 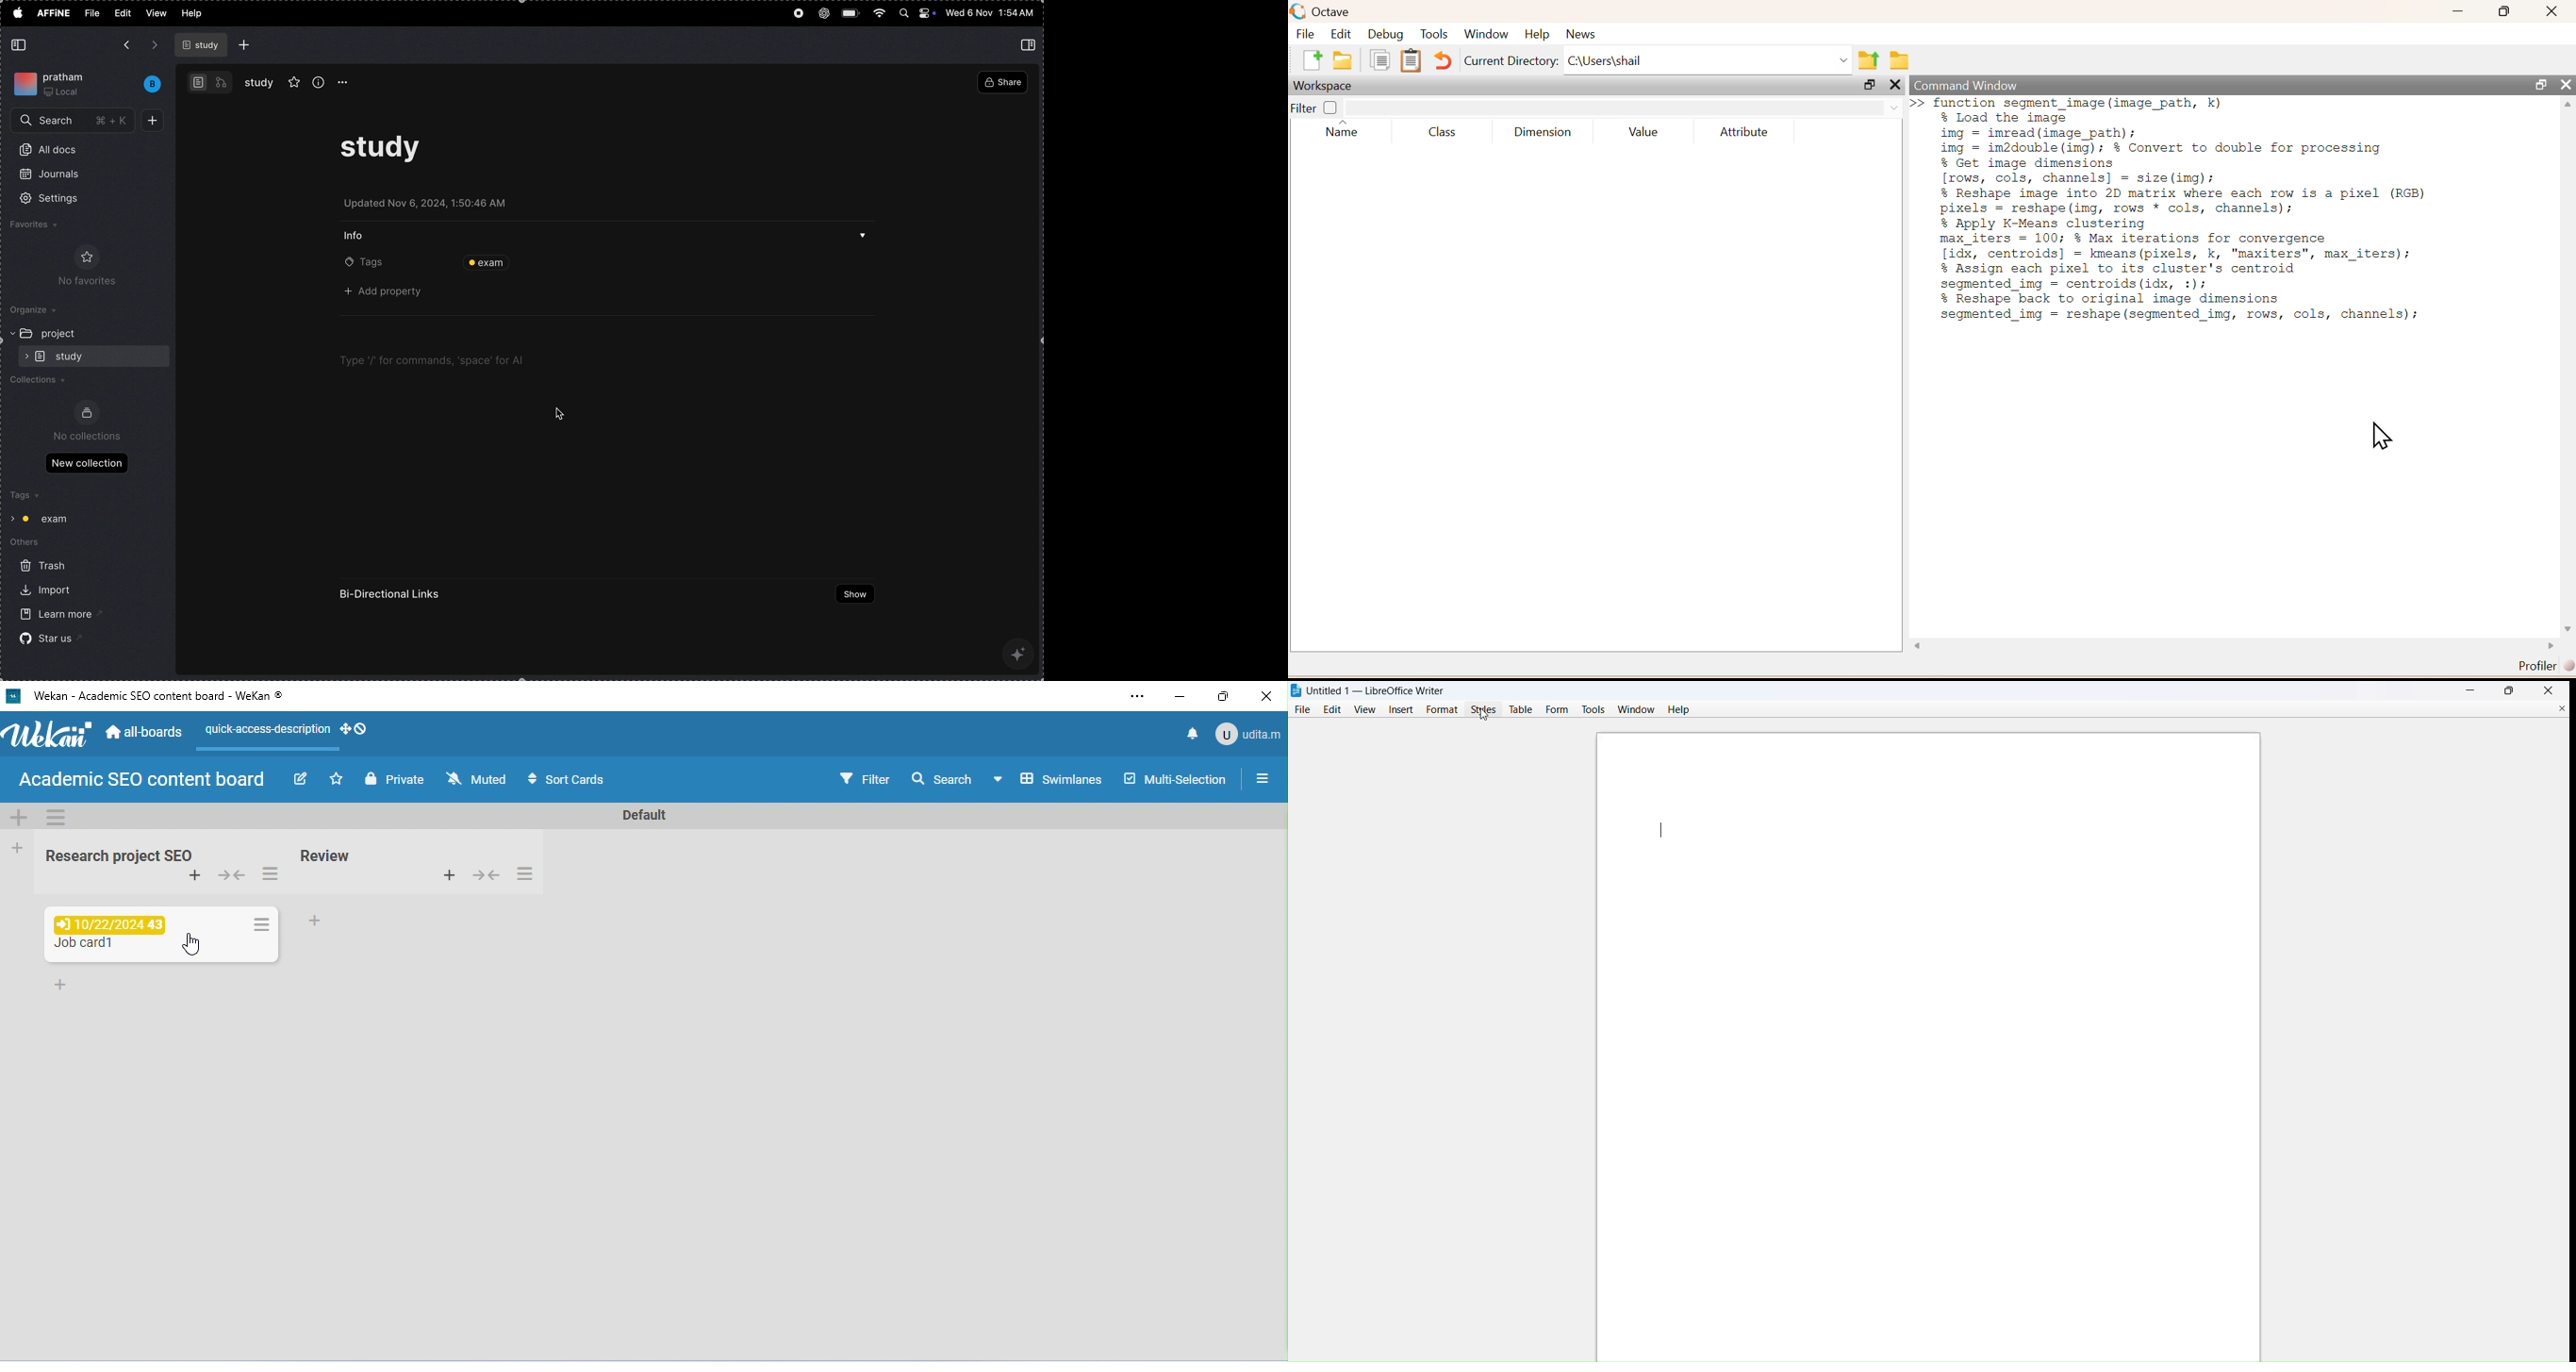 What do you see at coordinates (114, 856) in the screenshot?
I see `list name: research project SEO` at bounding box center [114, 856].